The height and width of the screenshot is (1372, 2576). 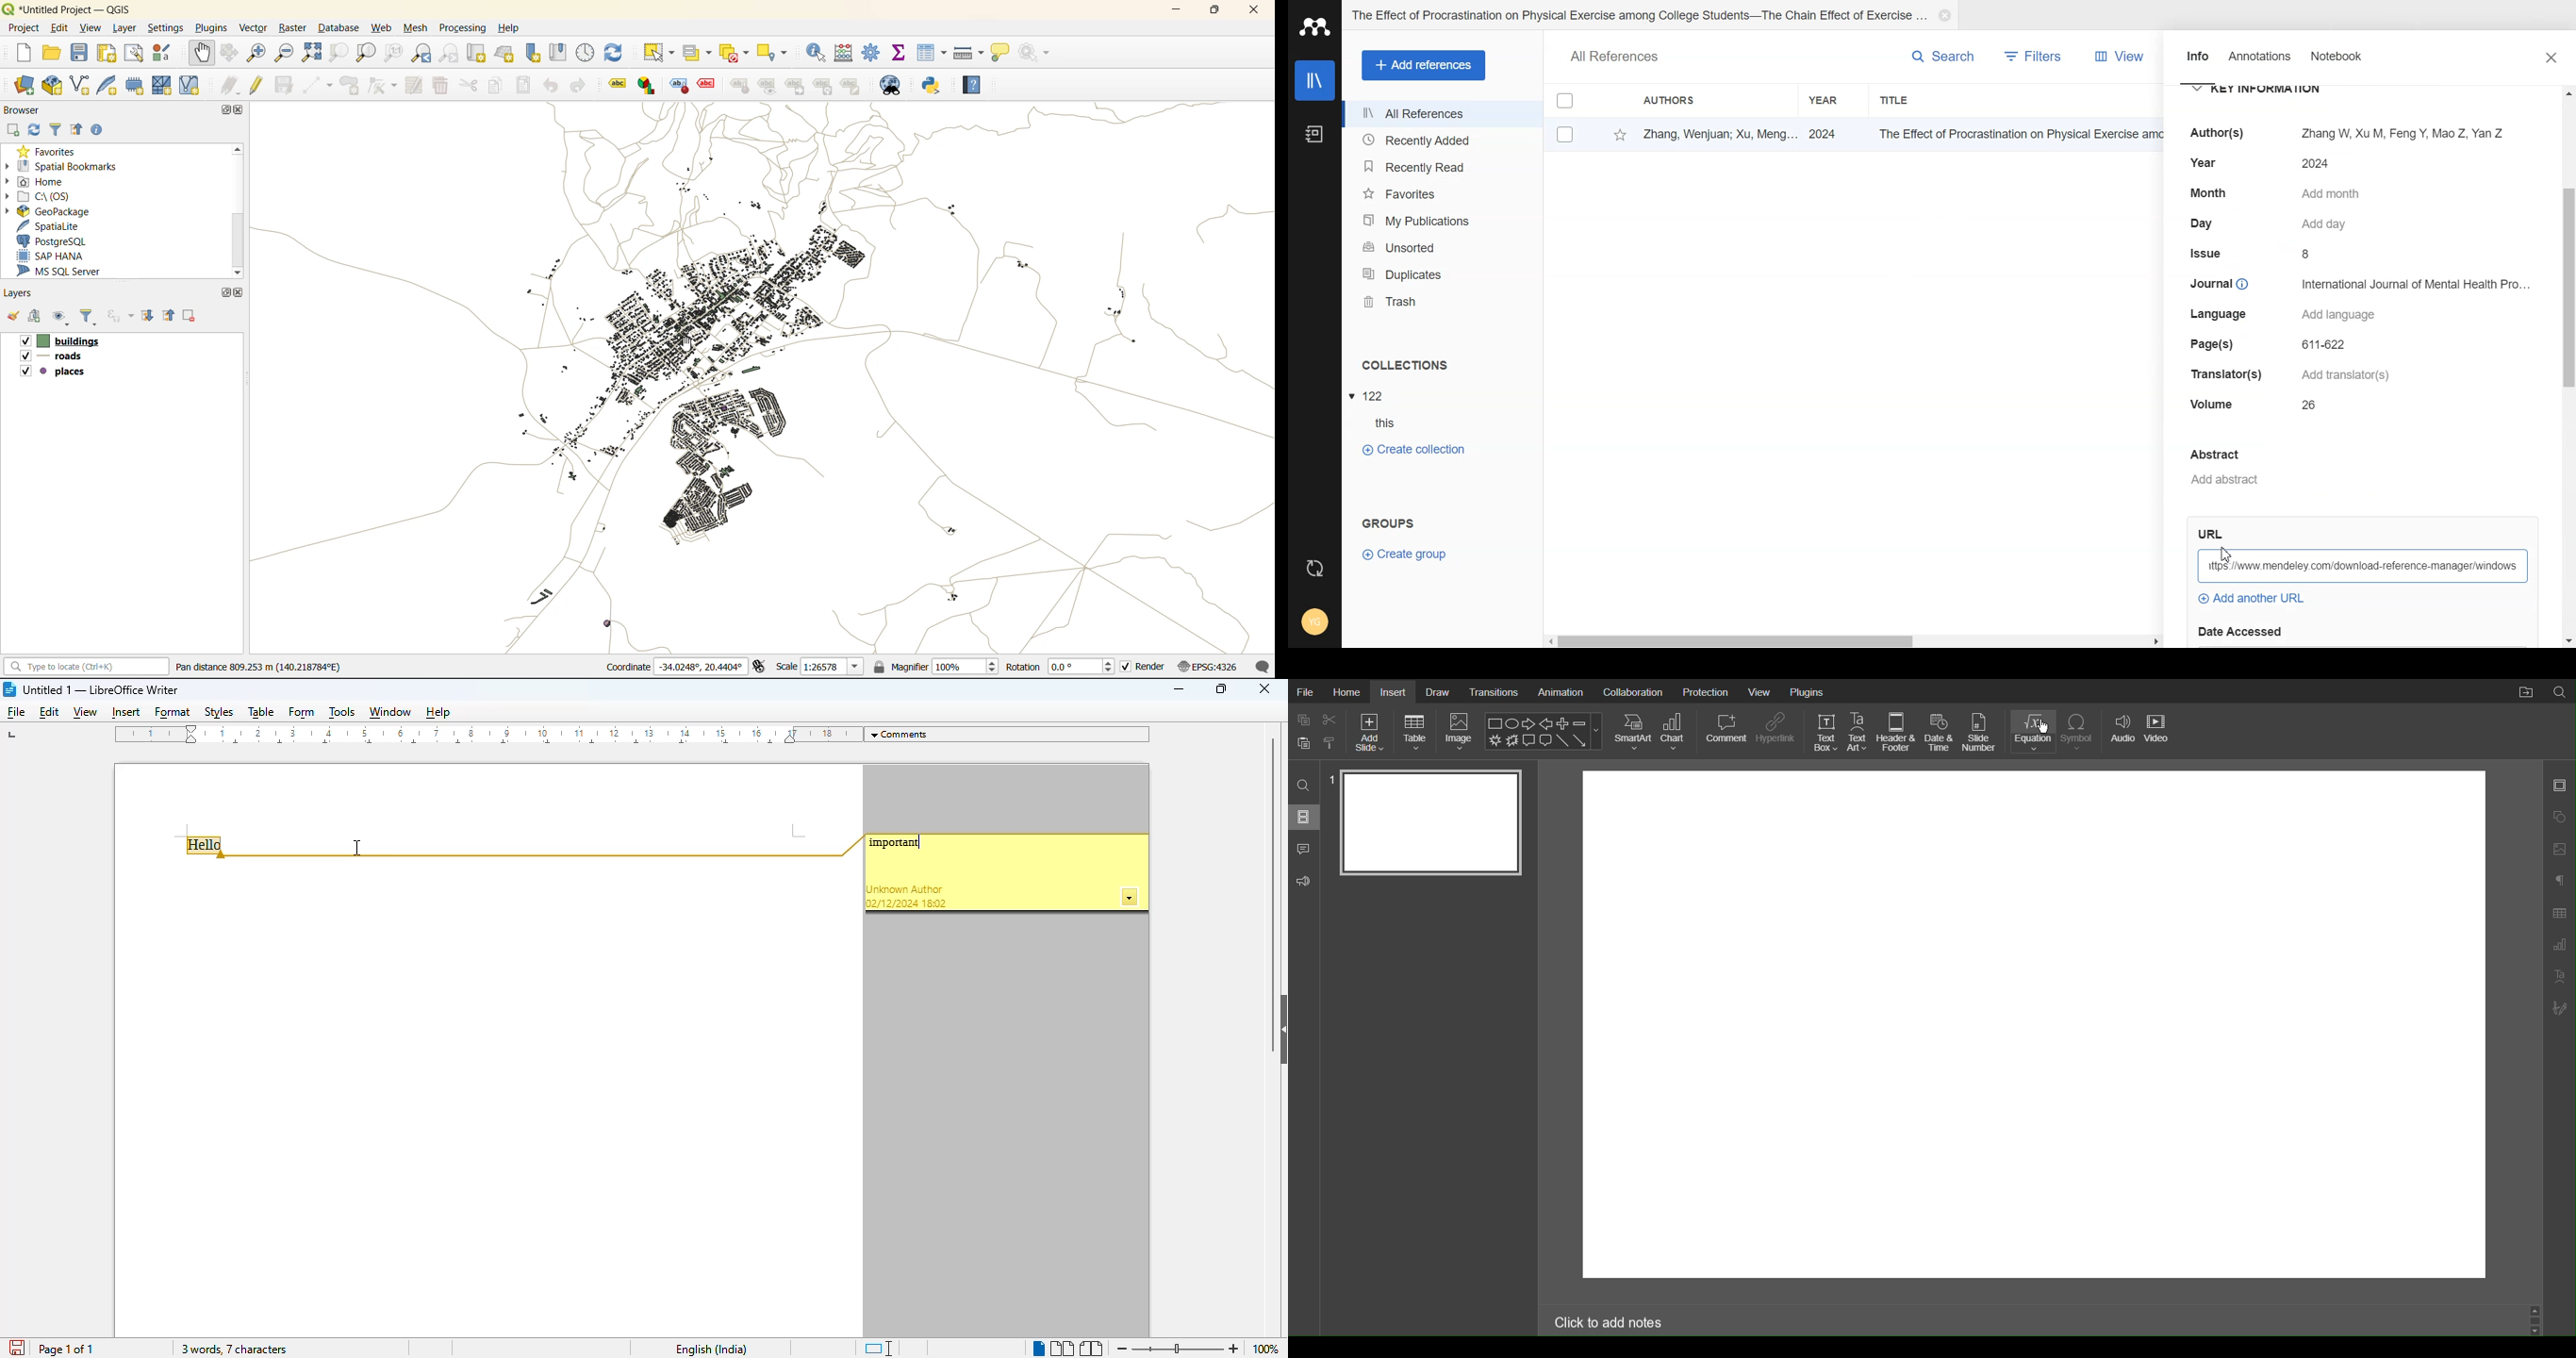 I want to click on title, so click(x=101, y=689).